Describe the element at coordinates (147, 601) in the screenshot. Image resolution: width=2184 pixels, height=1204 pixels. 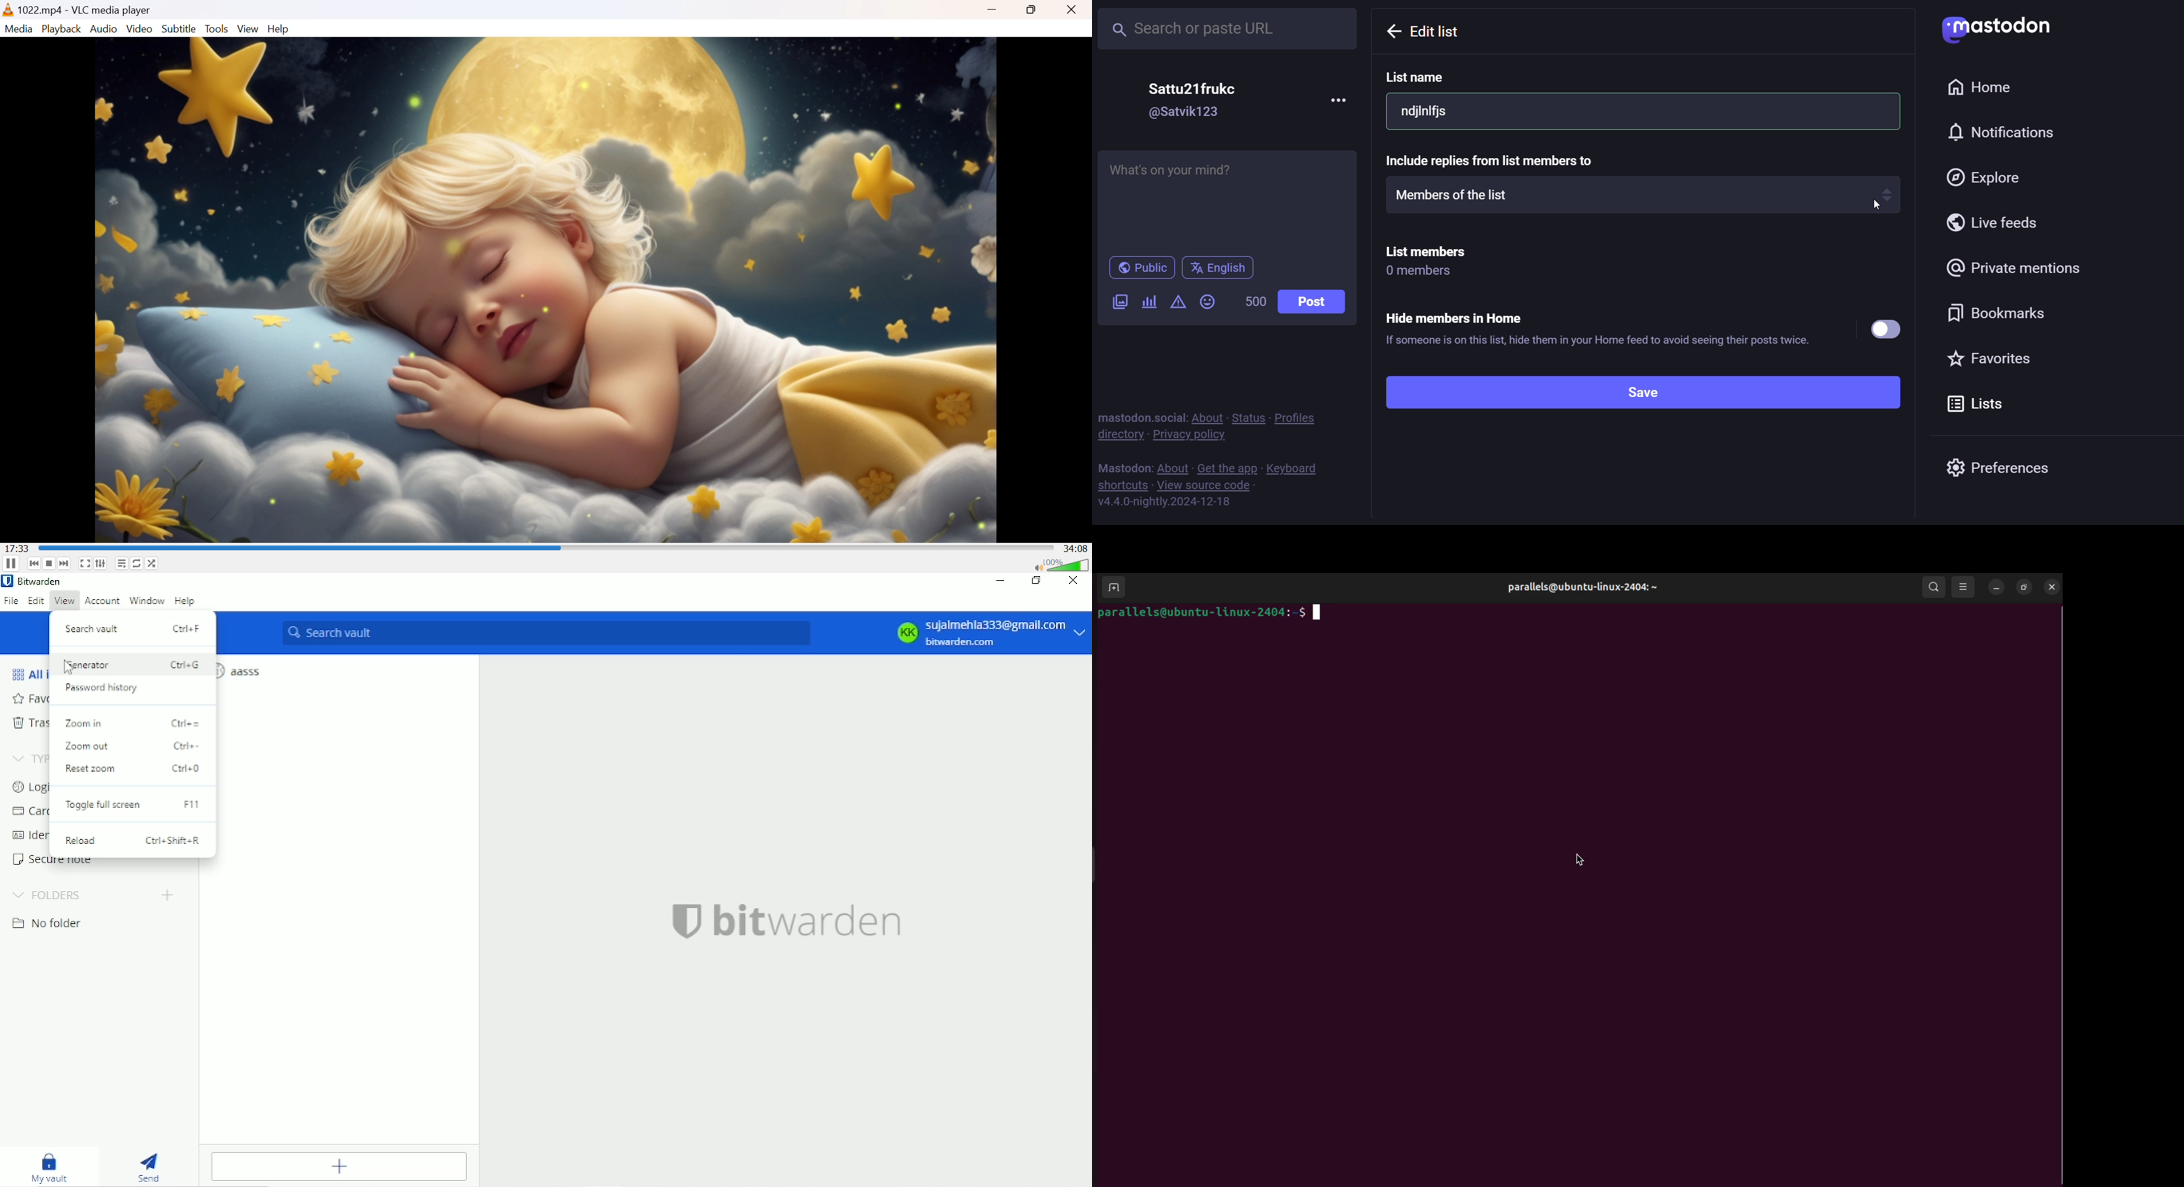
I see `Window` at that location.